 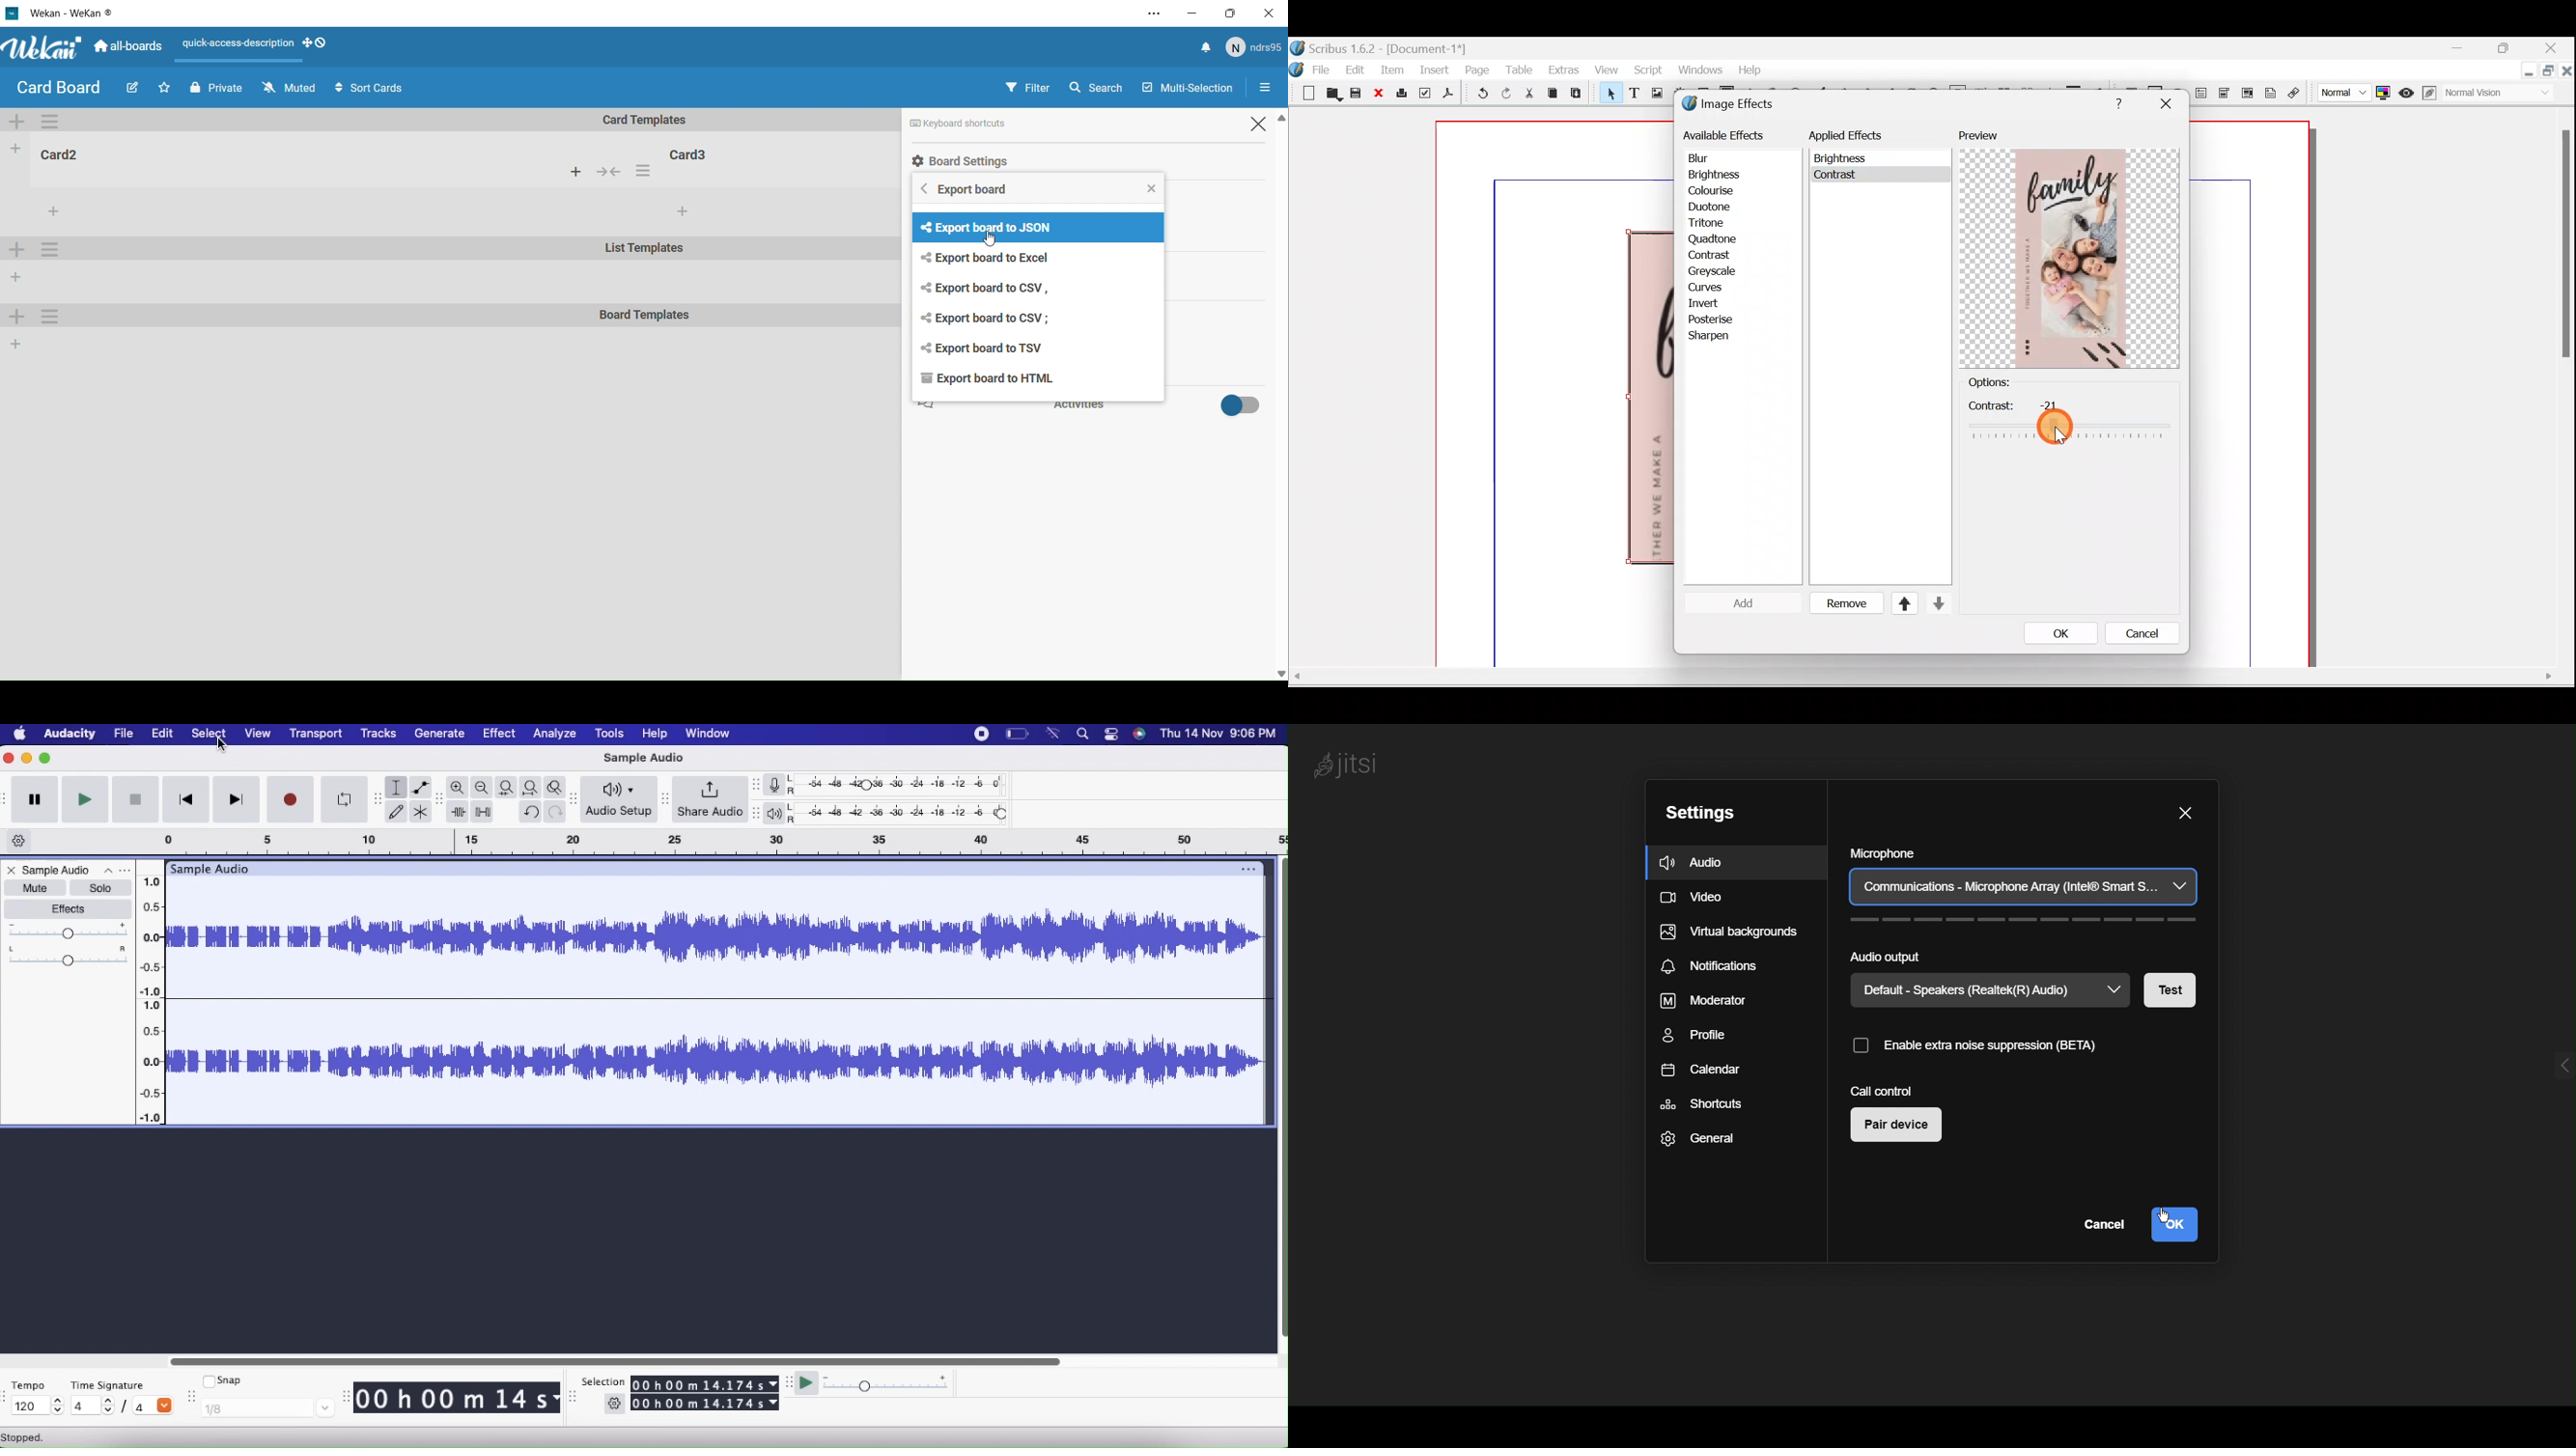 I want to click on Selection tool, so click(x=398, y=786).